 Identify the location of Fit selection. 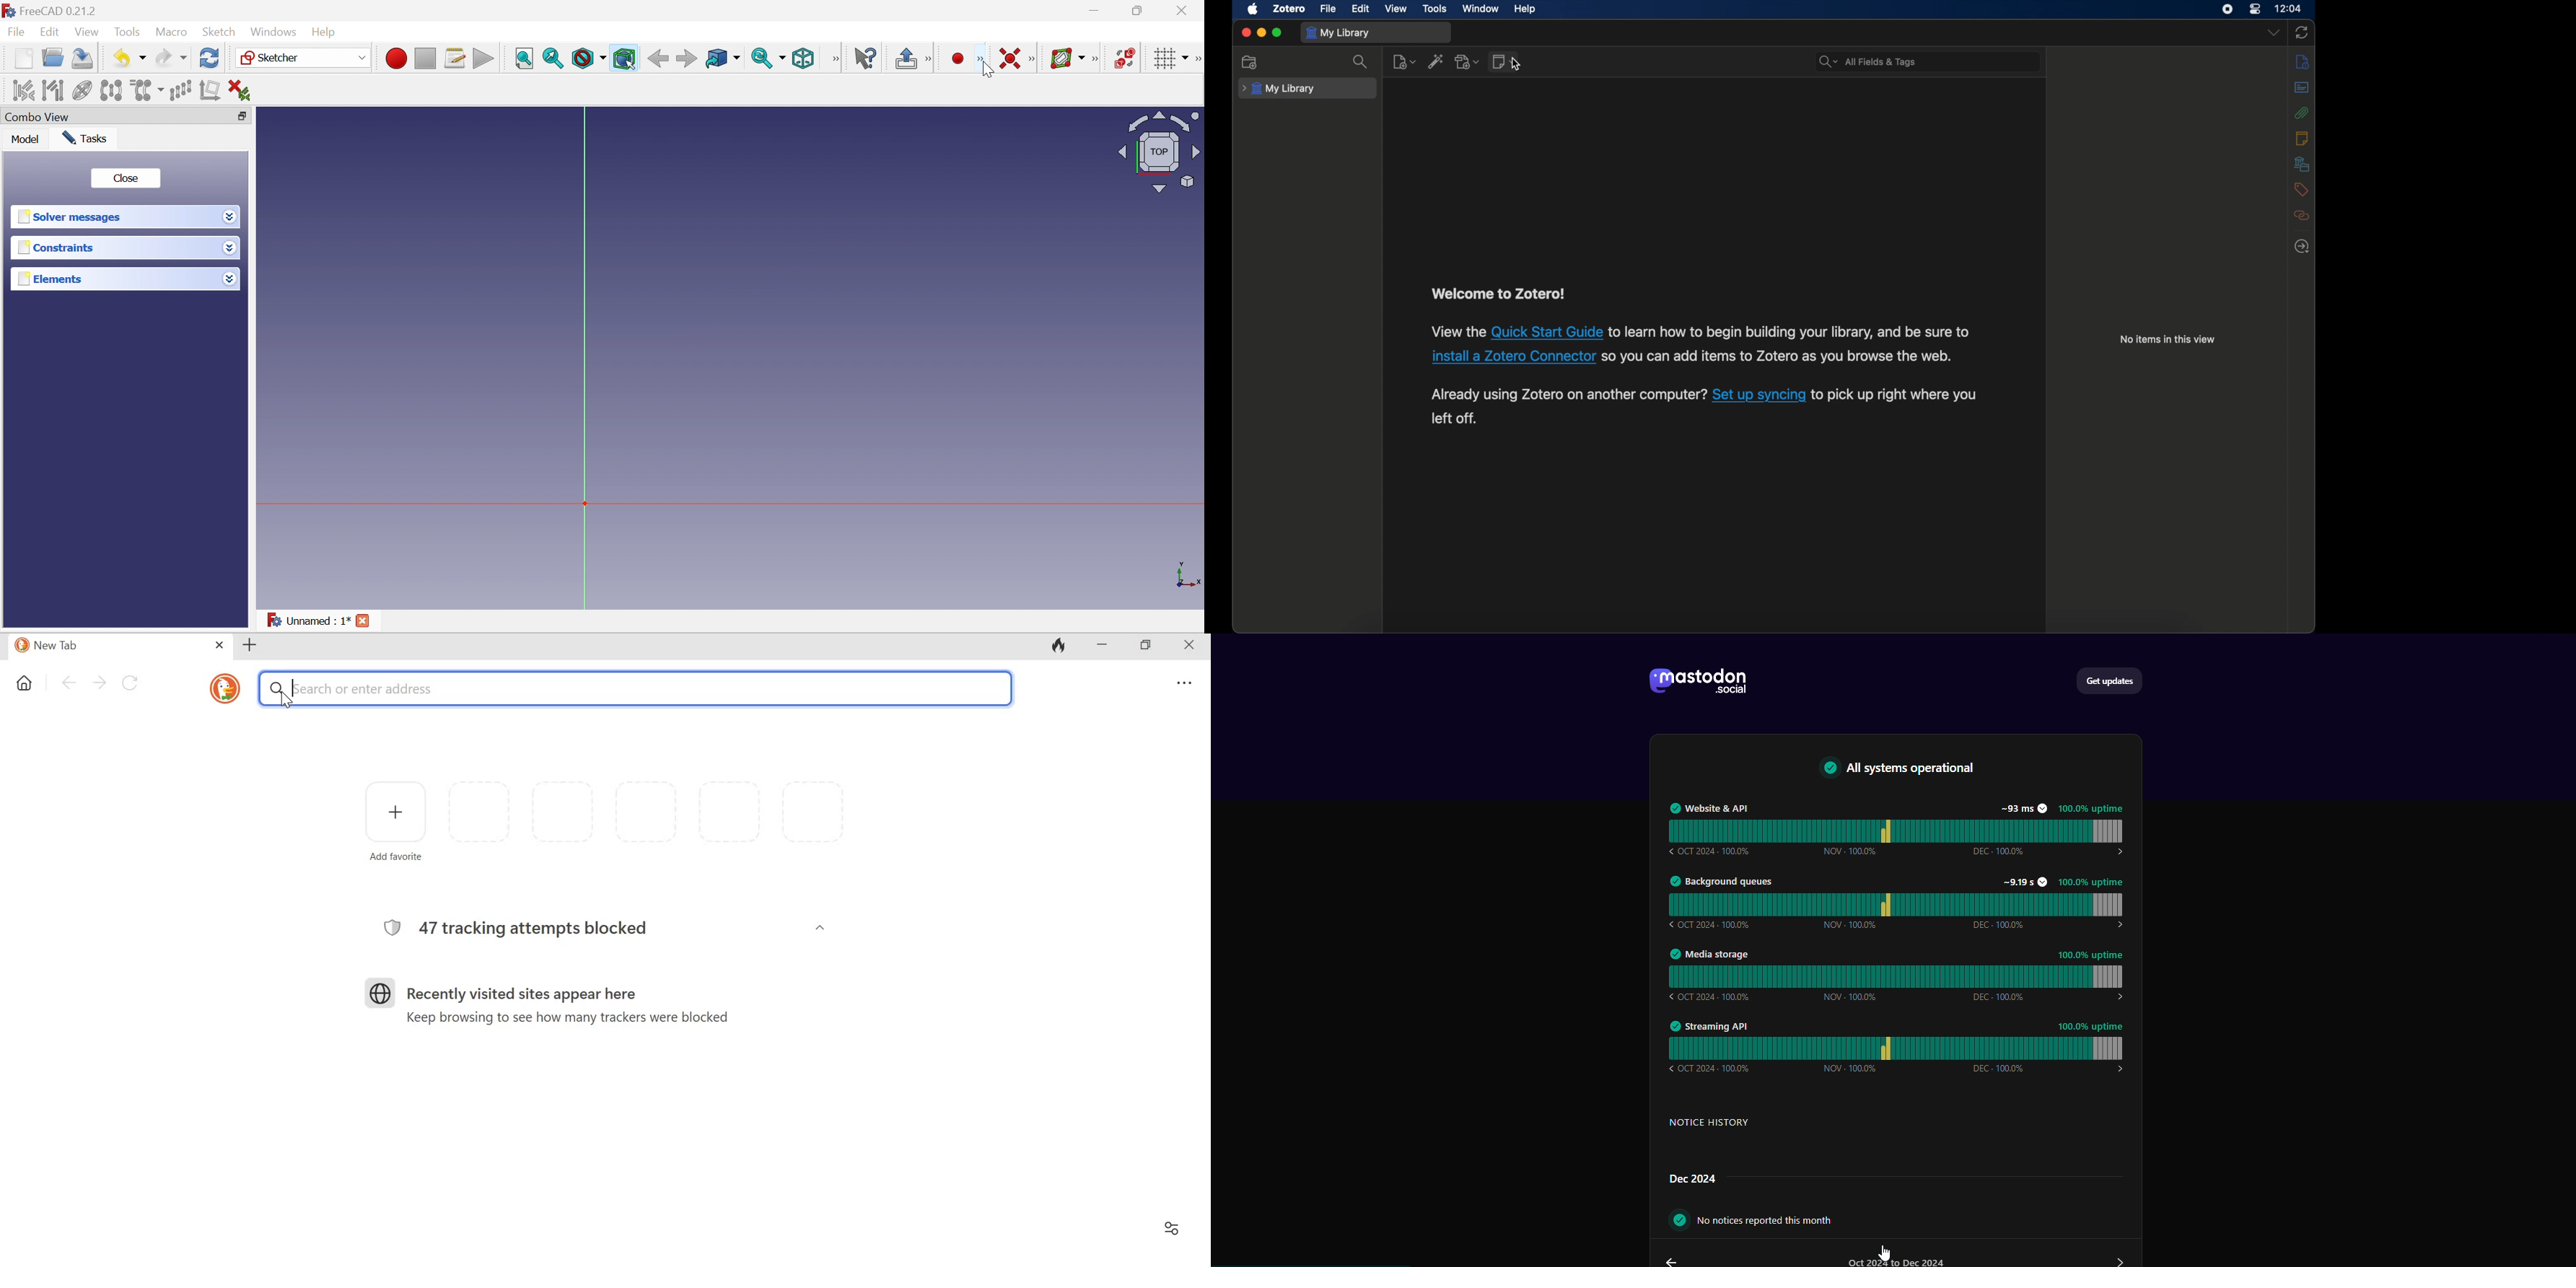
(553, 59).